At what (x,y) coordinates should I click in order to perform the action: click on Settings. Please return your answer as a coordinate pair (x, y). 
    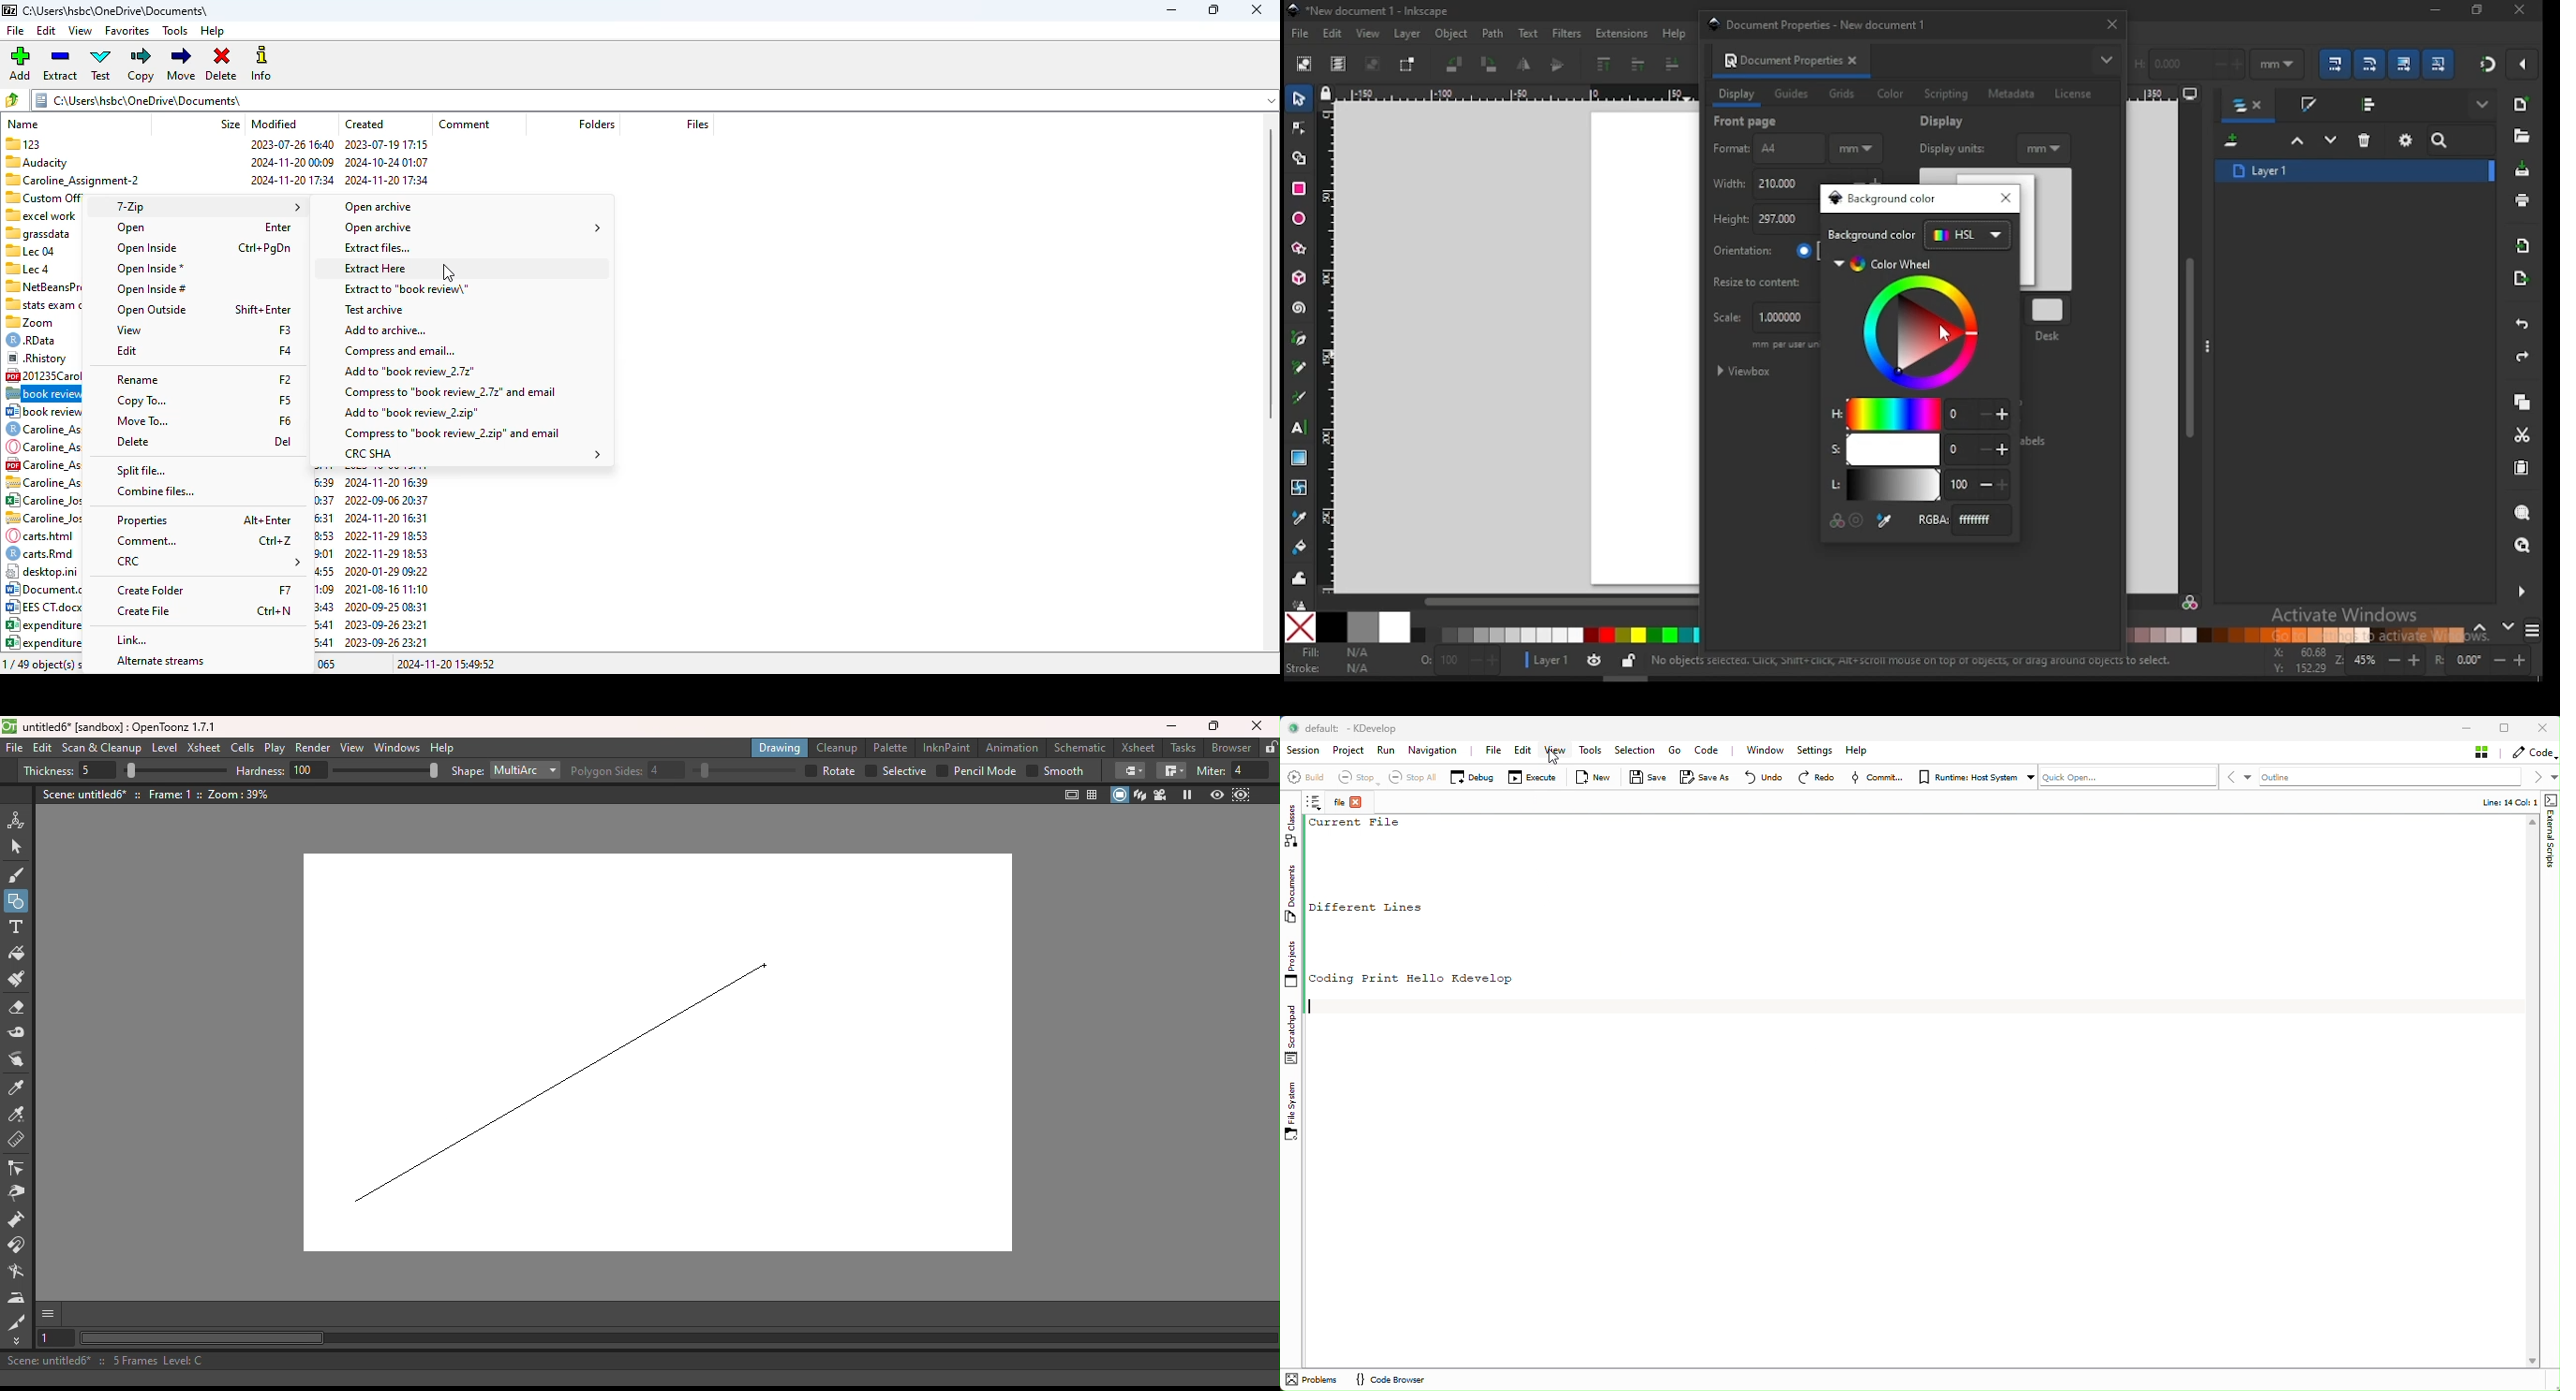
    Looking at the image, I should click on (1815, 751).